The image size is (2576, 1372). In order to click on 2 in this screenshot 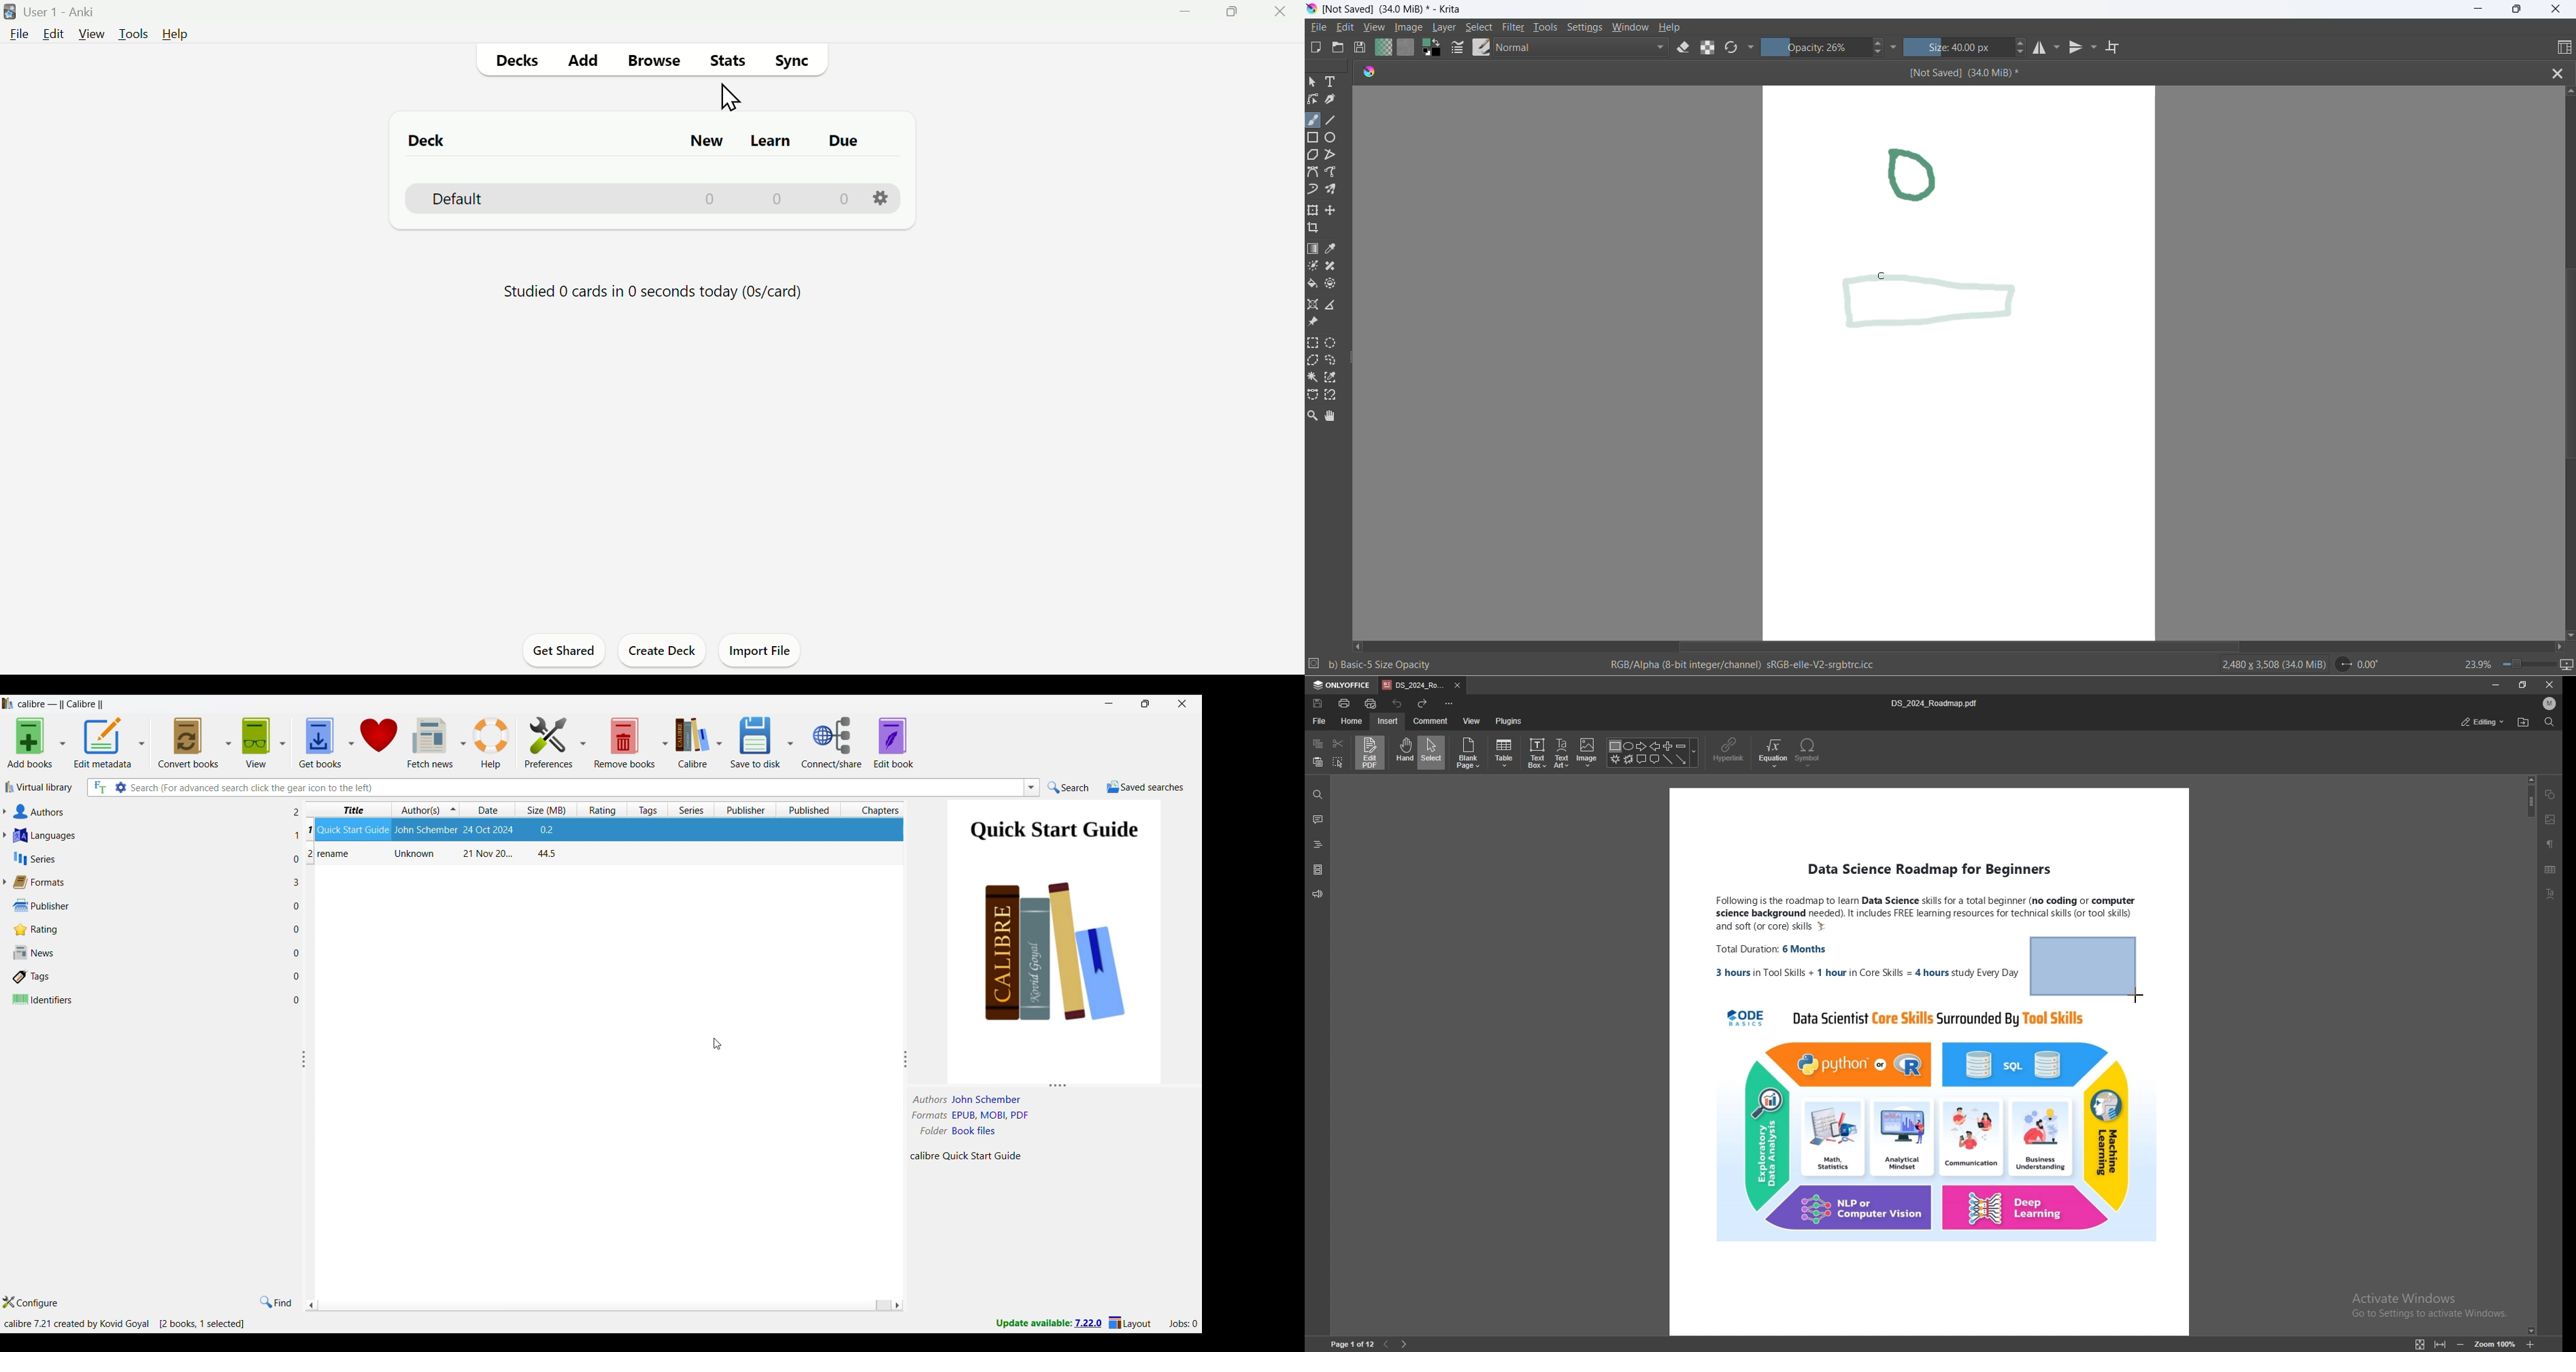, I will do `click(299, 812)`.